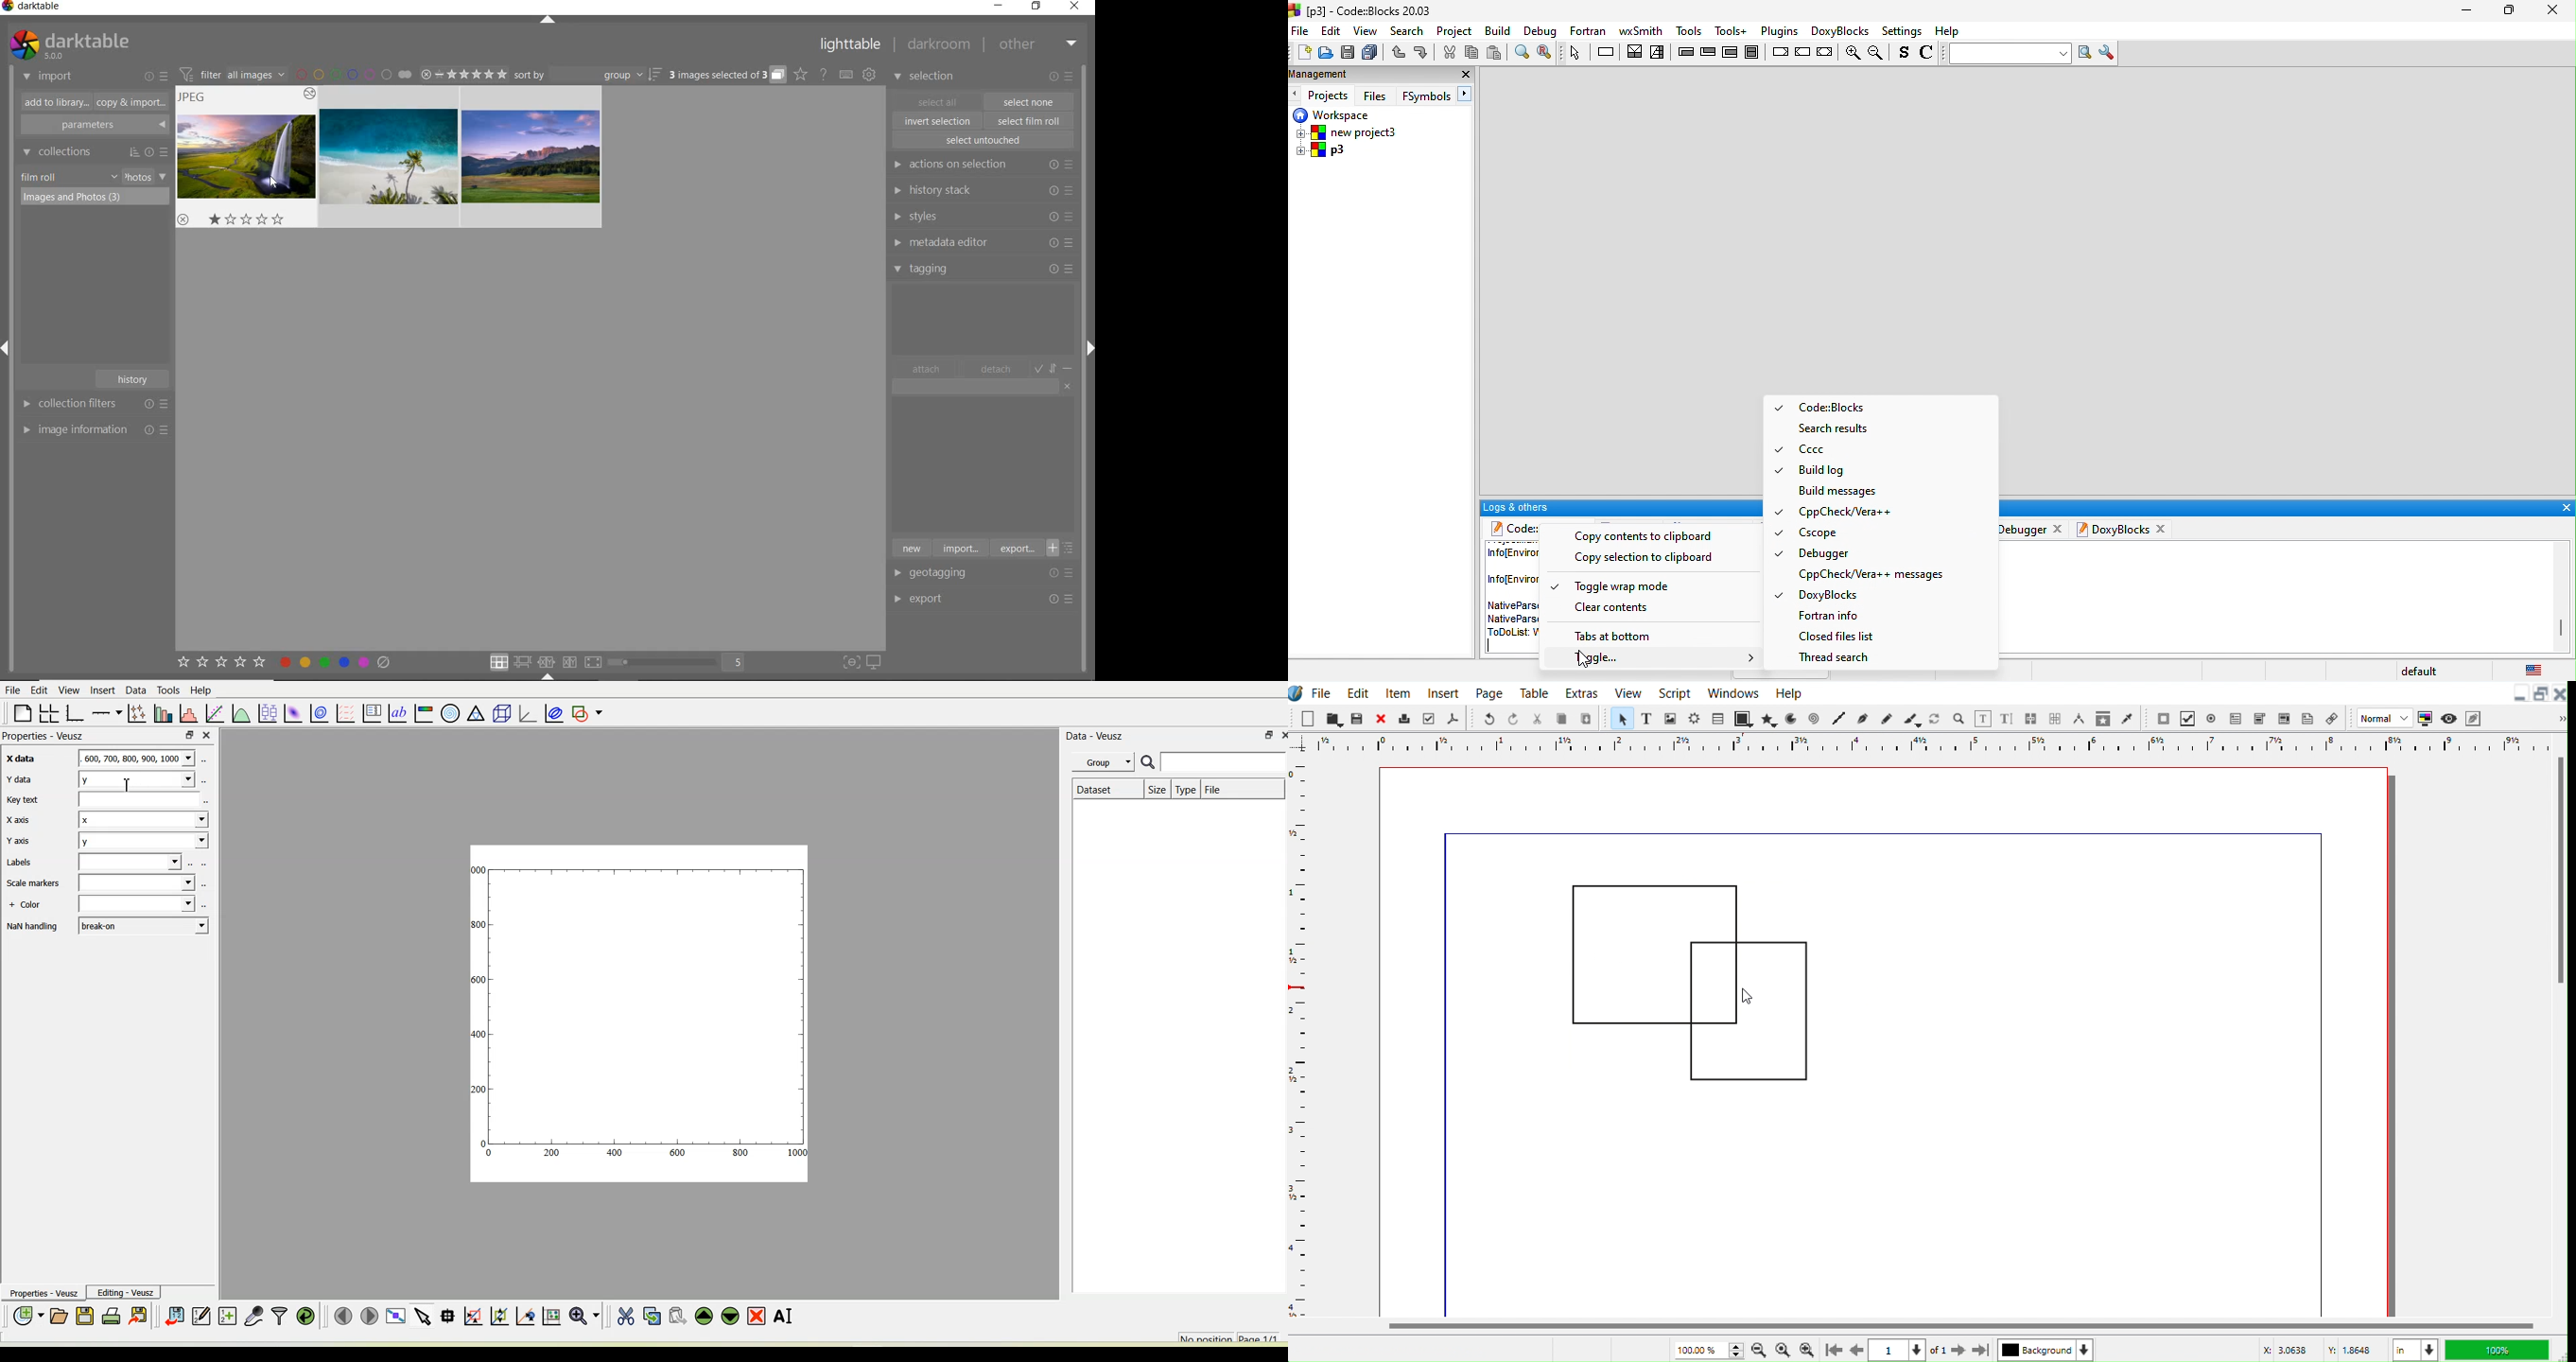  What do you see at coordinates (2536, 668) in the screenshot?
I see `United states (english)` at bounding box center [2536, 668].